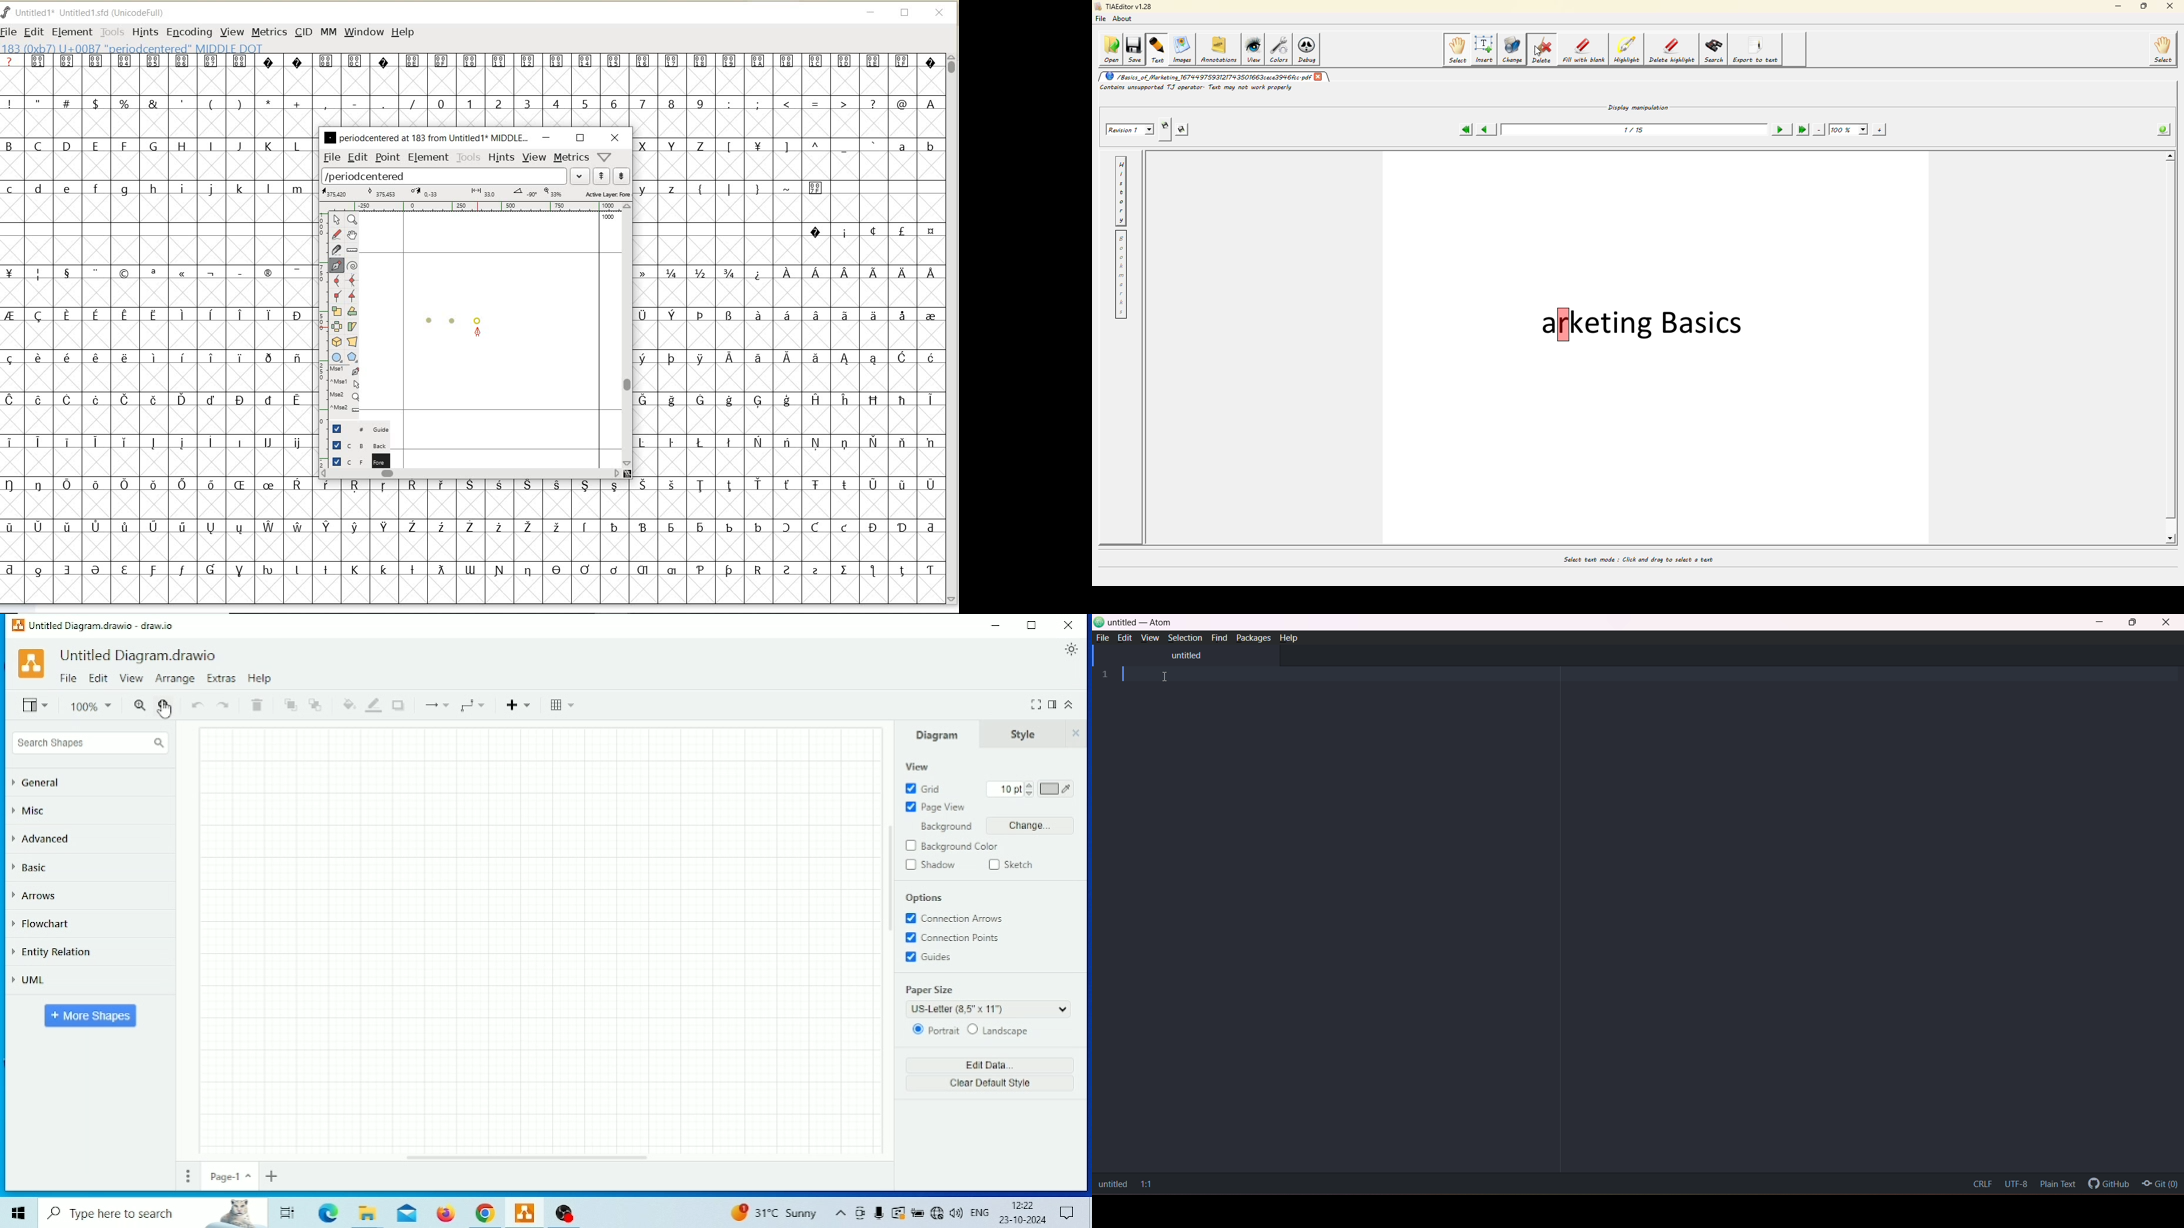  What do you see at coordinates (352, 279) in the screenshot?
I see `add a curve point always either horizontal or vertical` at bounding box center [352, 279].